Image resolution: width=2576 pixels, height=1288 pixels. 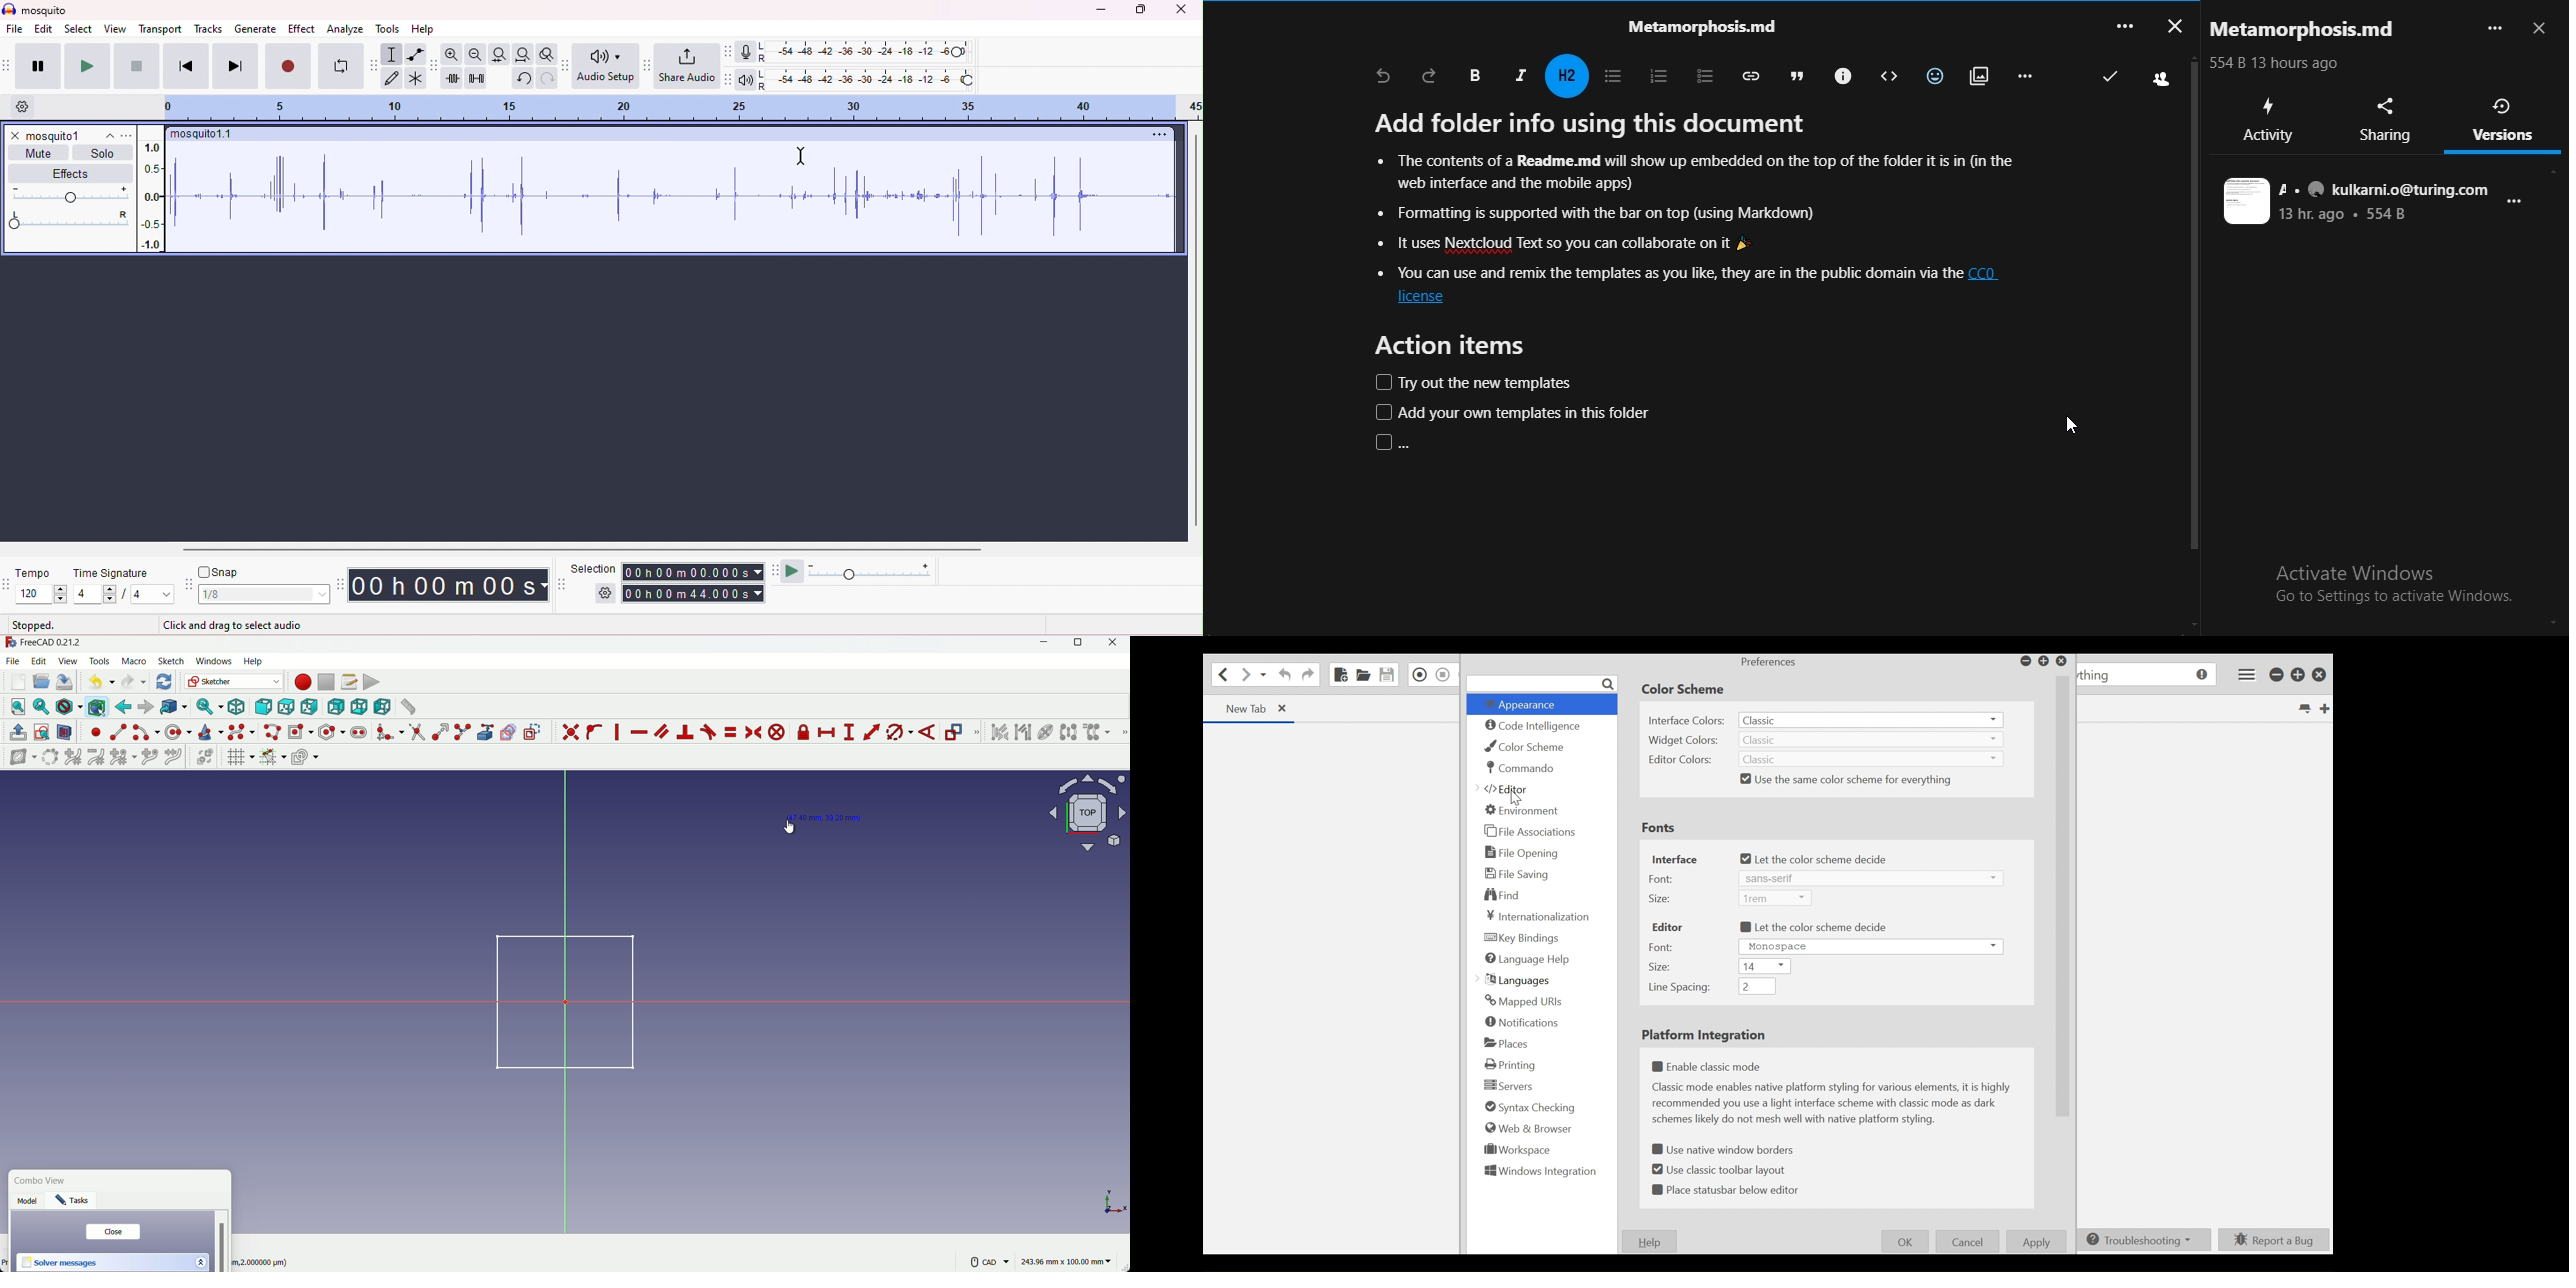 I want to click on switch workbenches, so click(x=233, y=681).